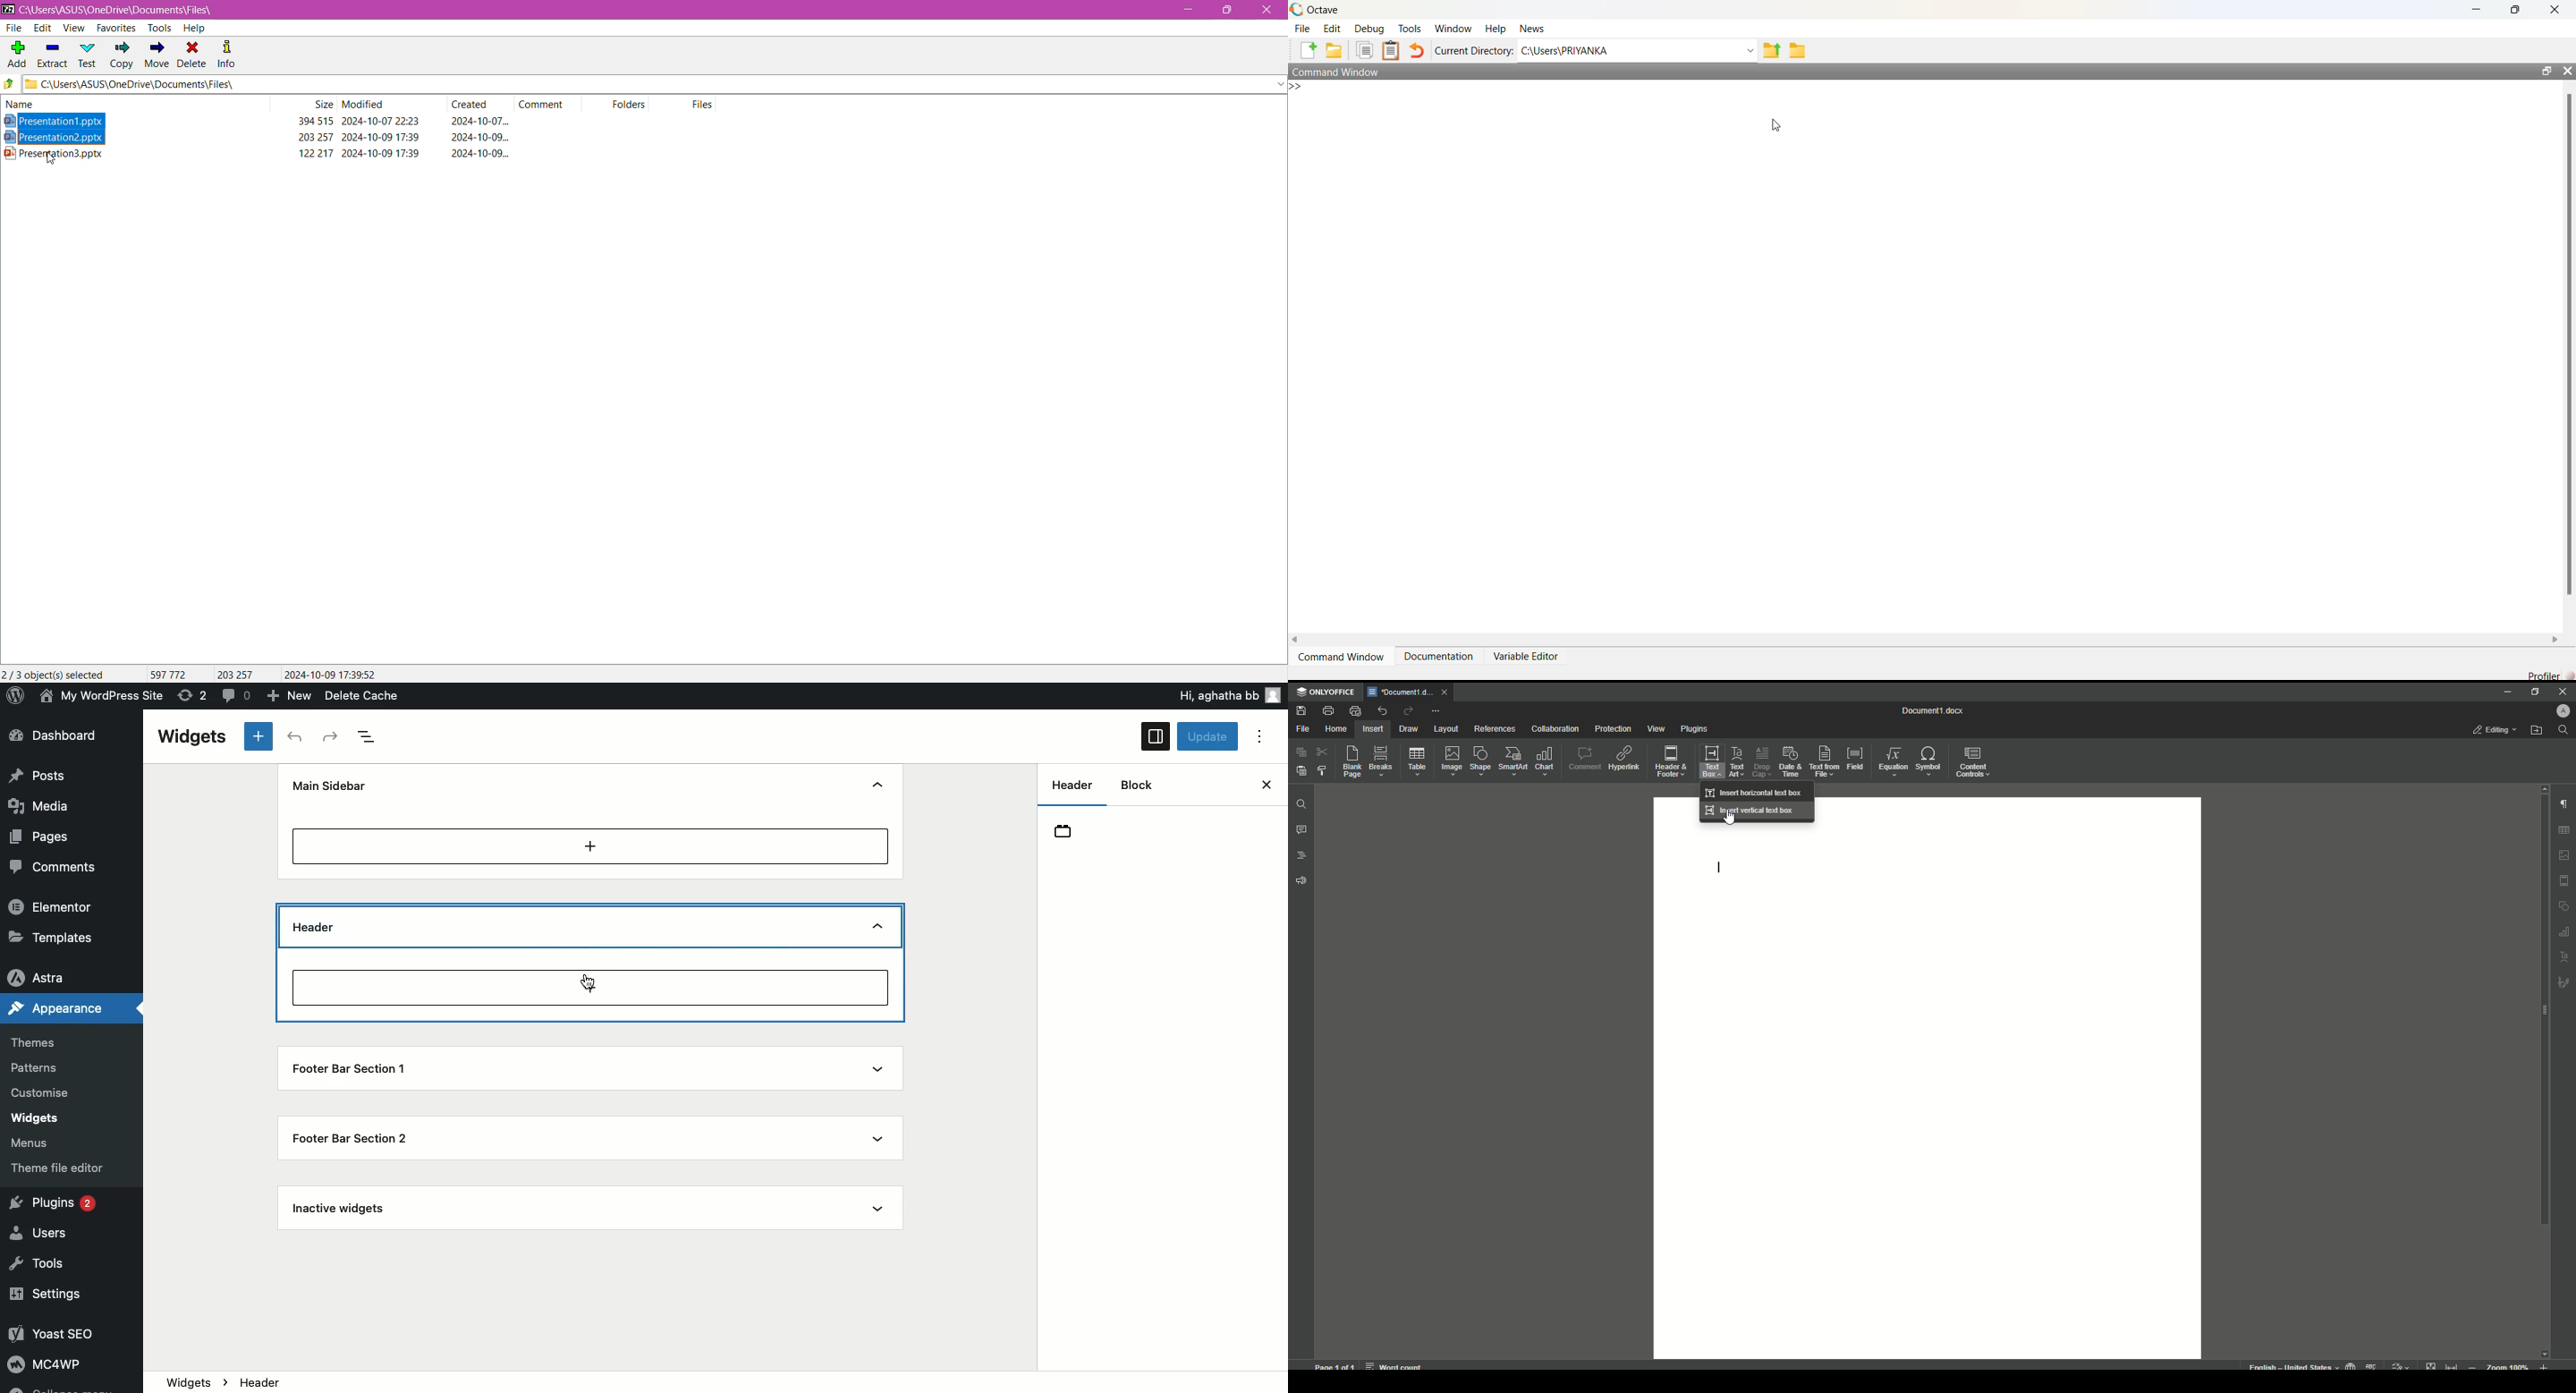 The height and width of the screenshot is (1400, 2576). I want to click on Collaboration, so click(1555, 730).